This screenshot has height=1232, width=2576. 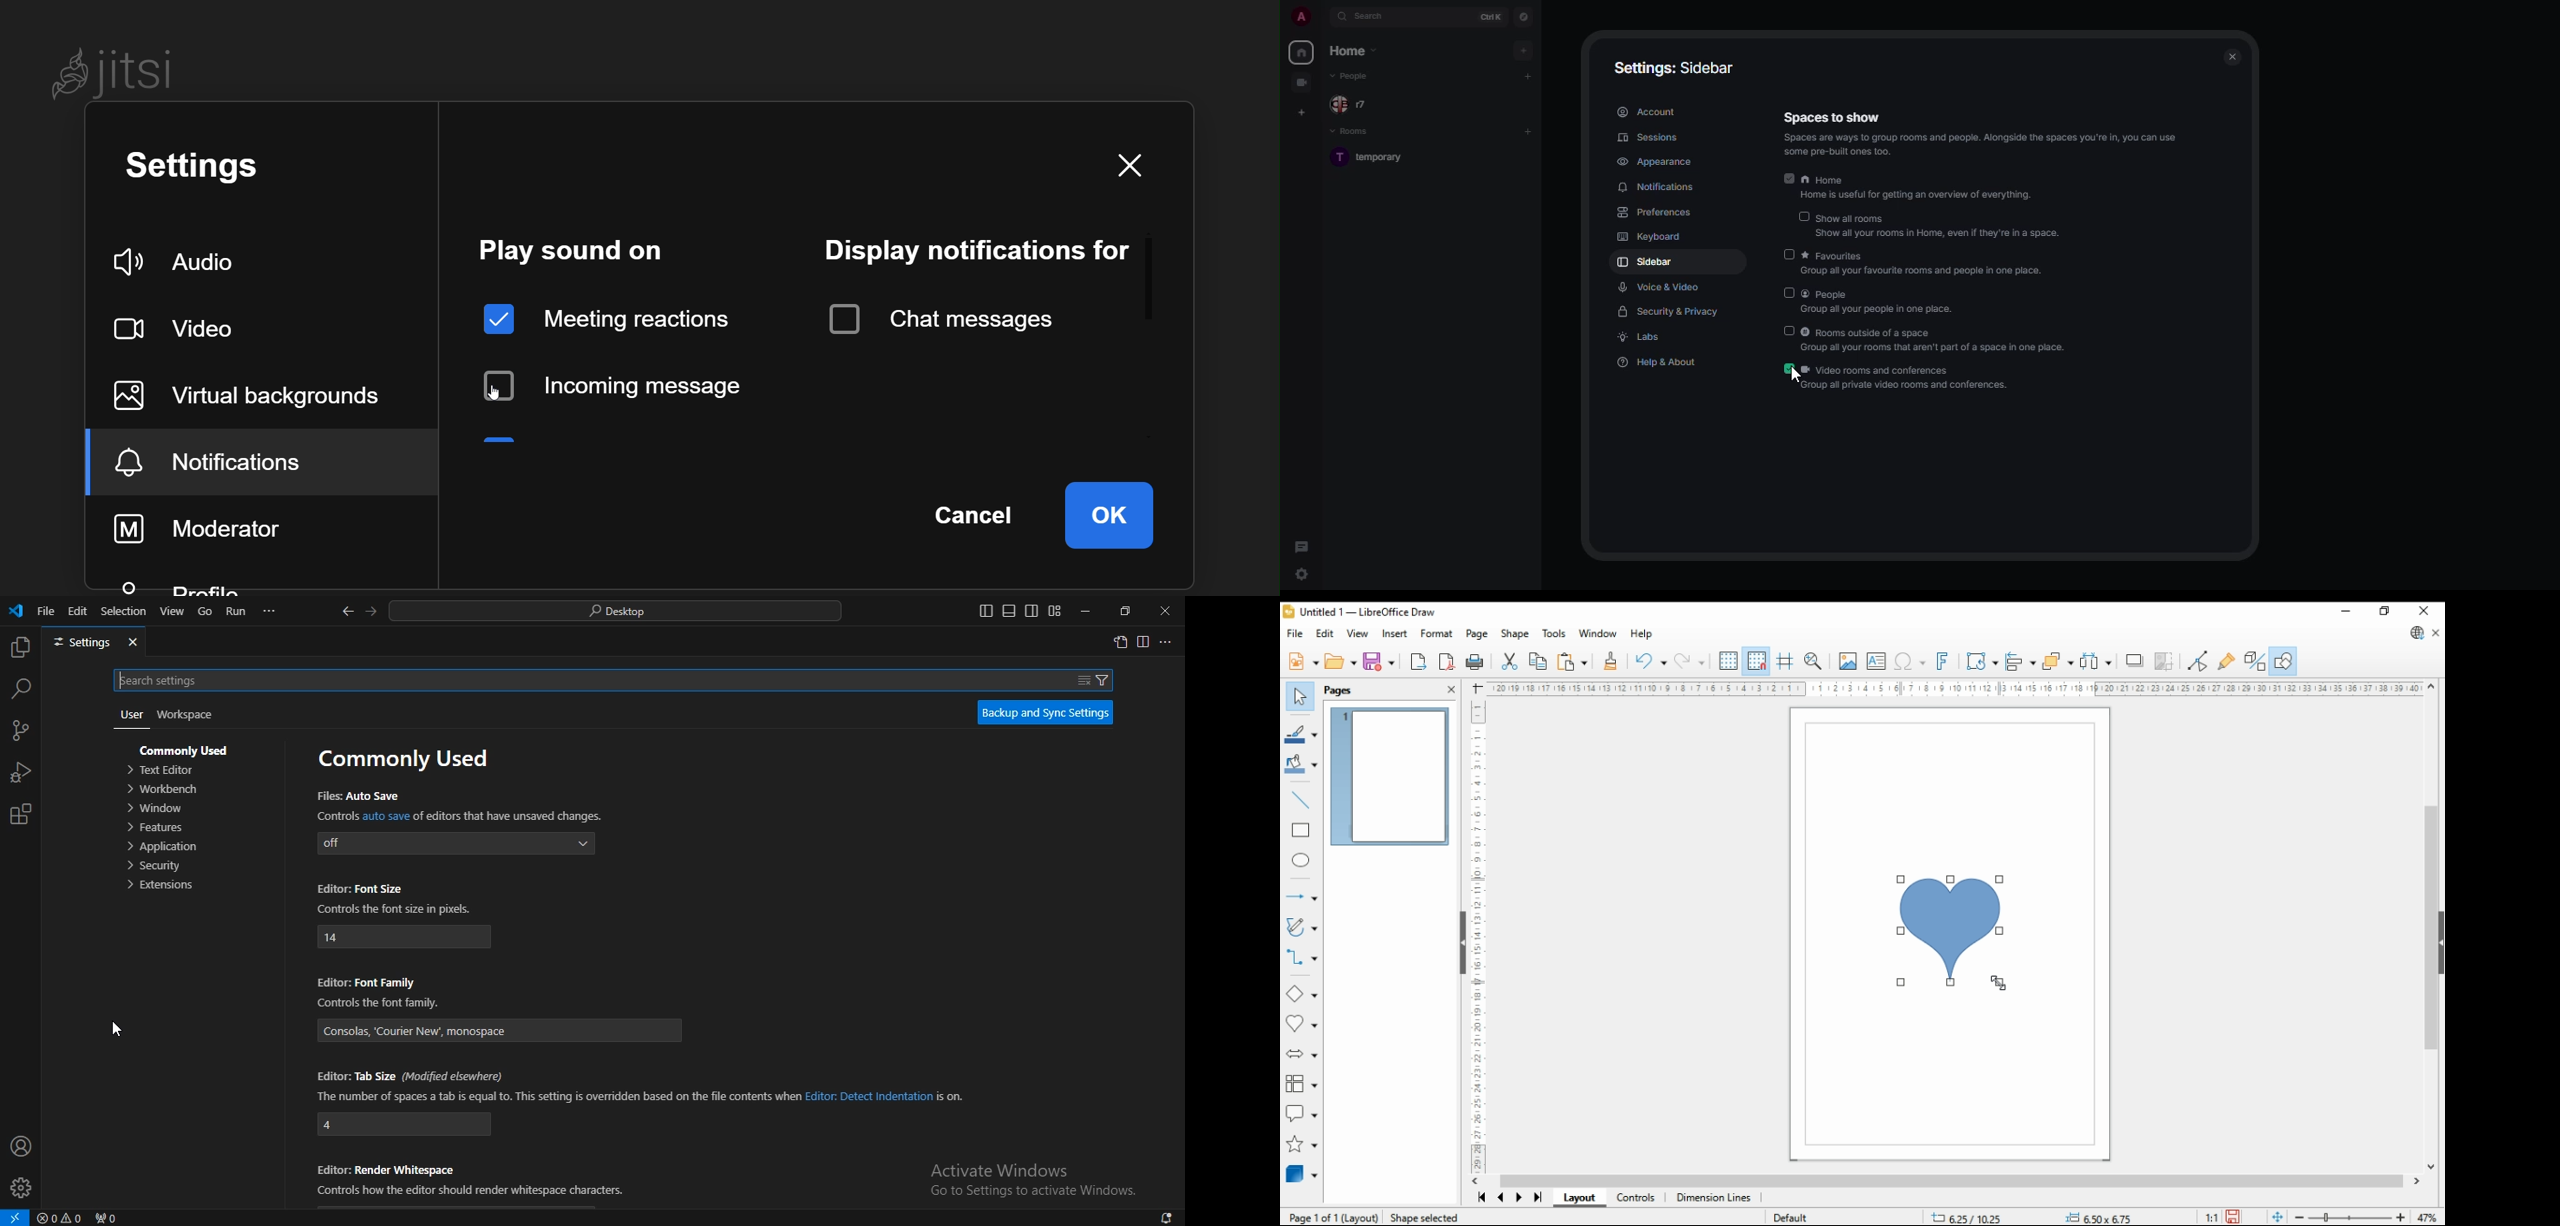 I want to click on ctrl K, so click(x=1489, y=17).